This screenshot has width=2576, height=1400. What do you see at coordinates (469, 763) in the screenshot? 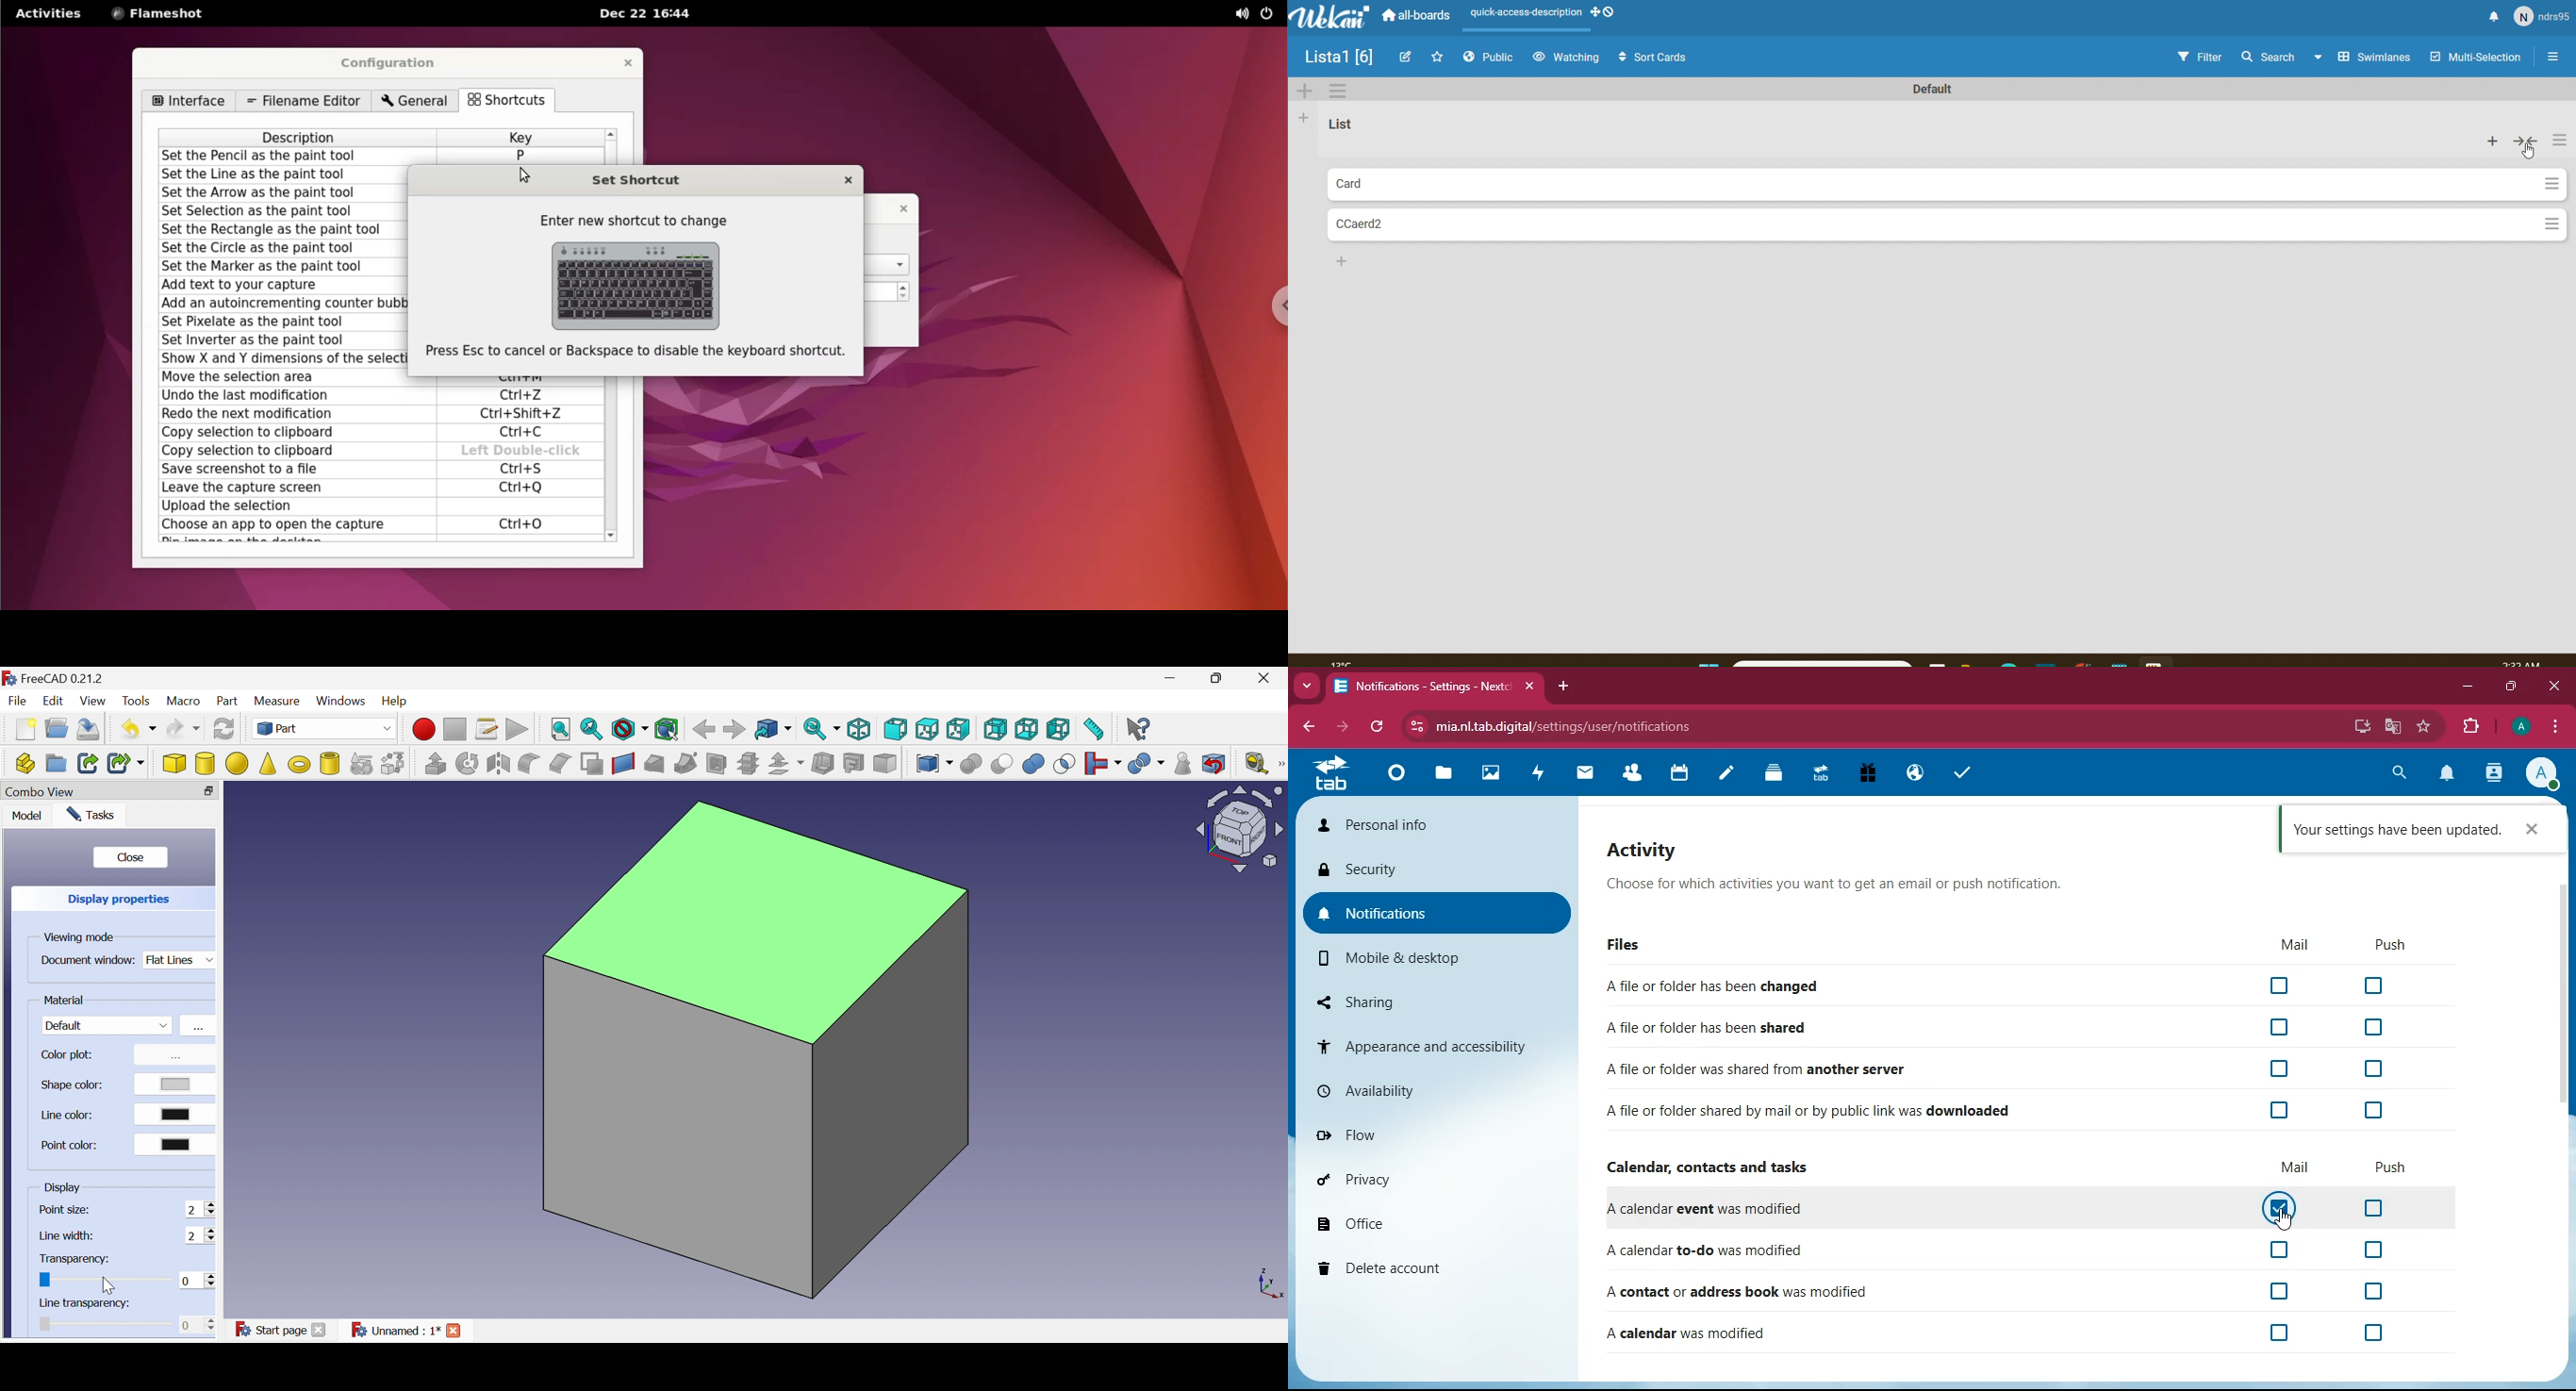
I see `Revolve` at bounding box center [469, 763].